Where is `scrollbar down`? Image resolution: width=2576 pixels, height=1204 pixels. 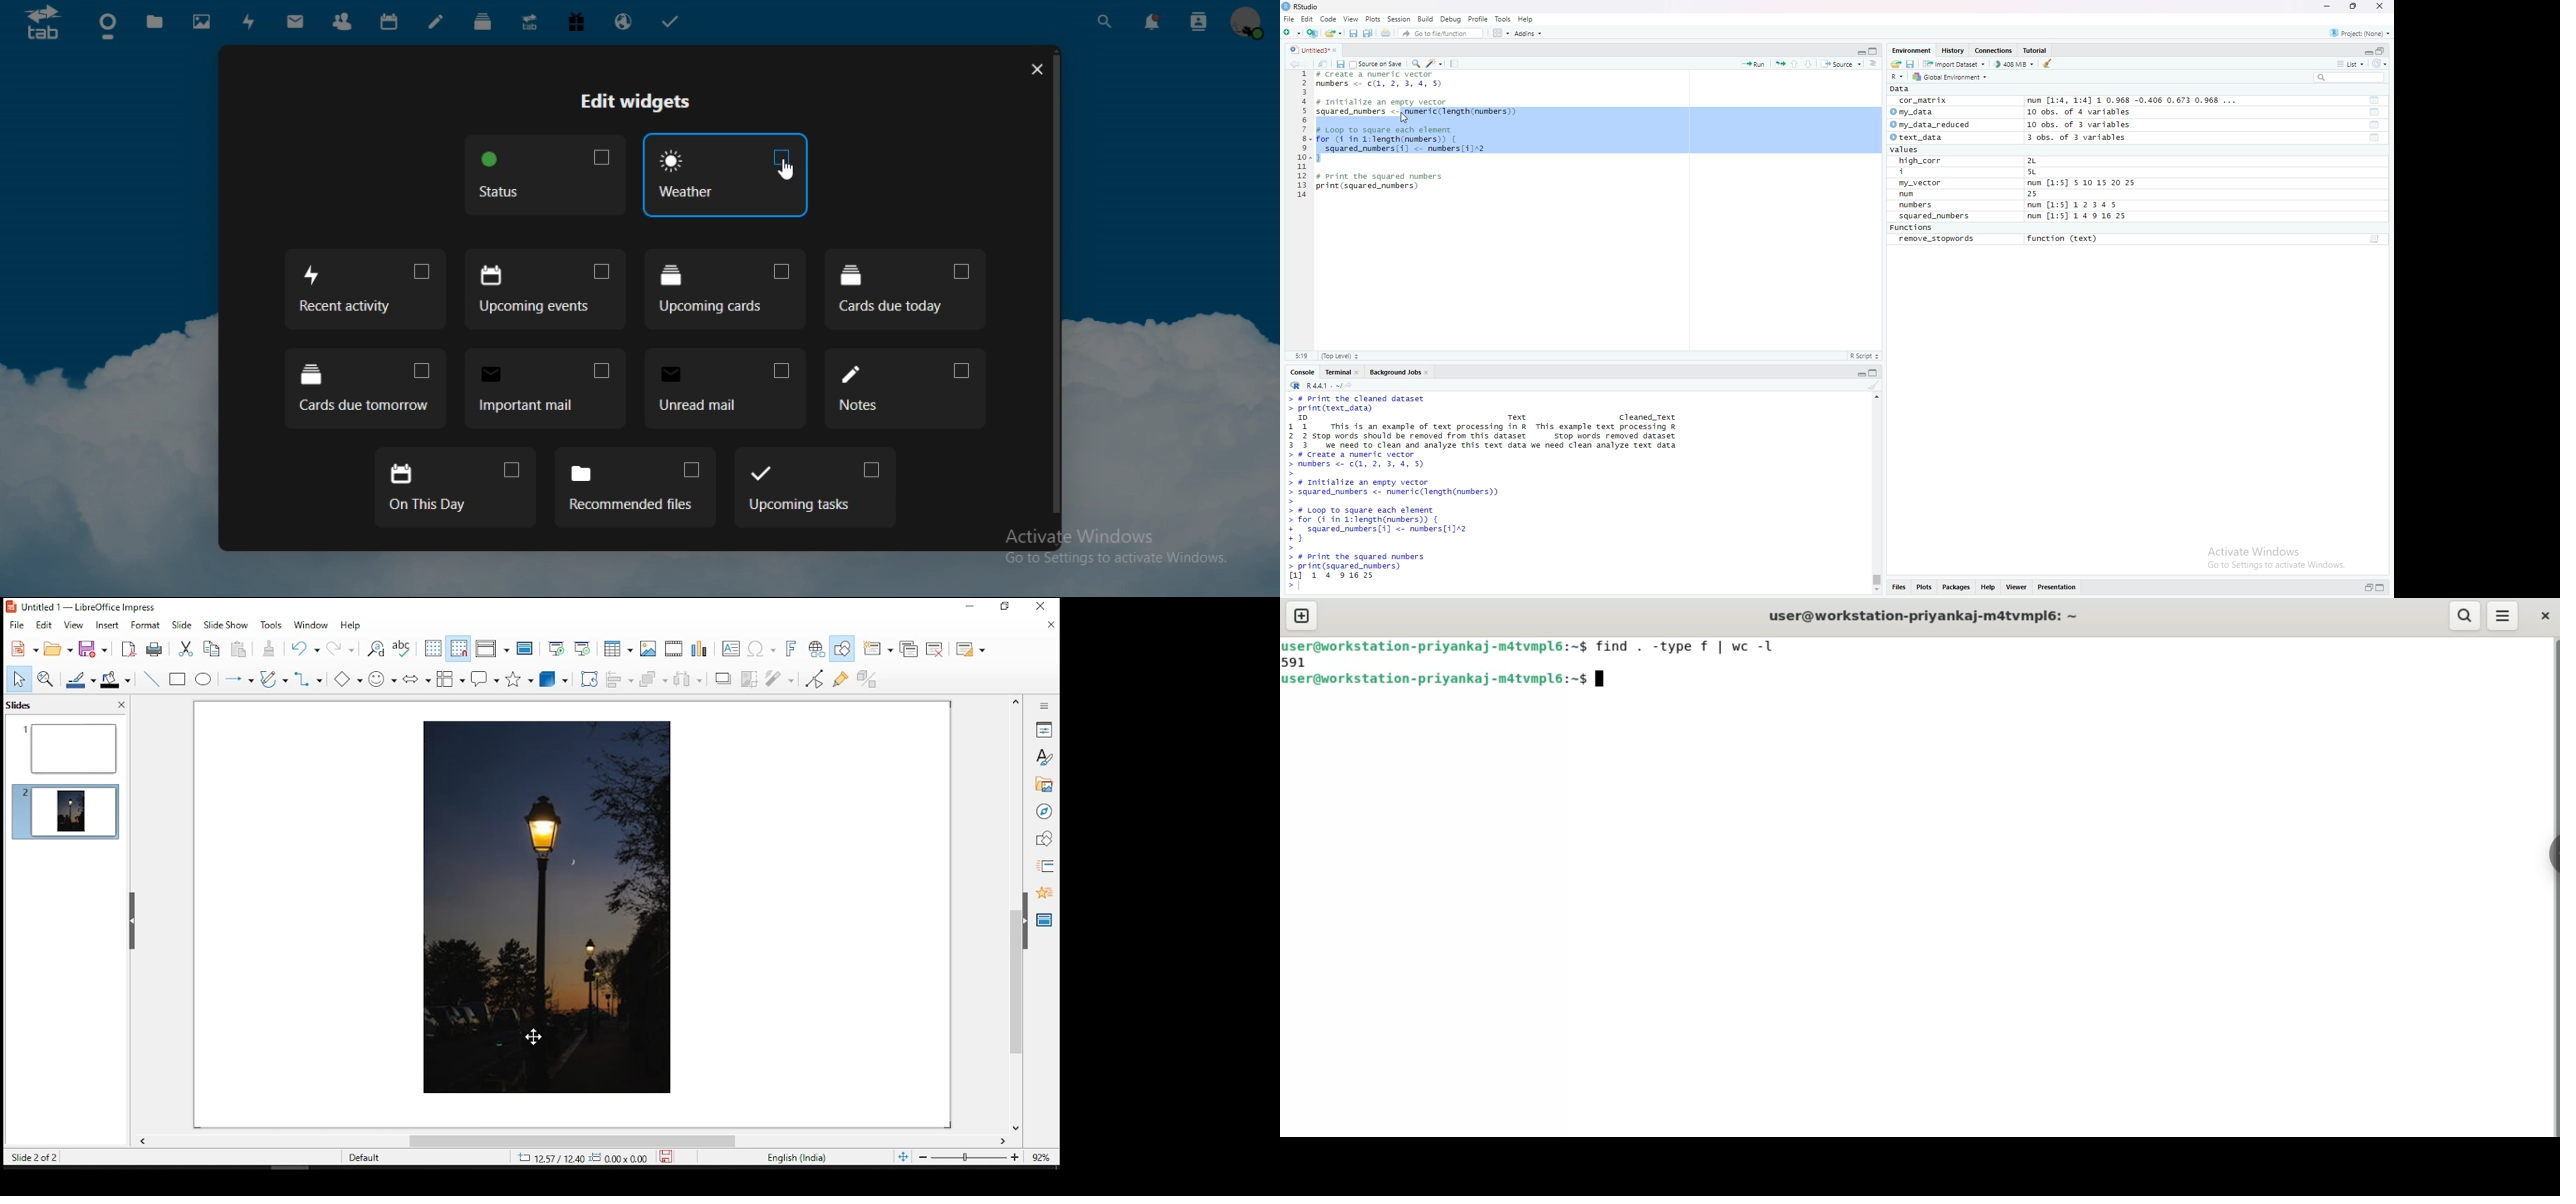 scrollbar down is located at coordinates (1876, 591).